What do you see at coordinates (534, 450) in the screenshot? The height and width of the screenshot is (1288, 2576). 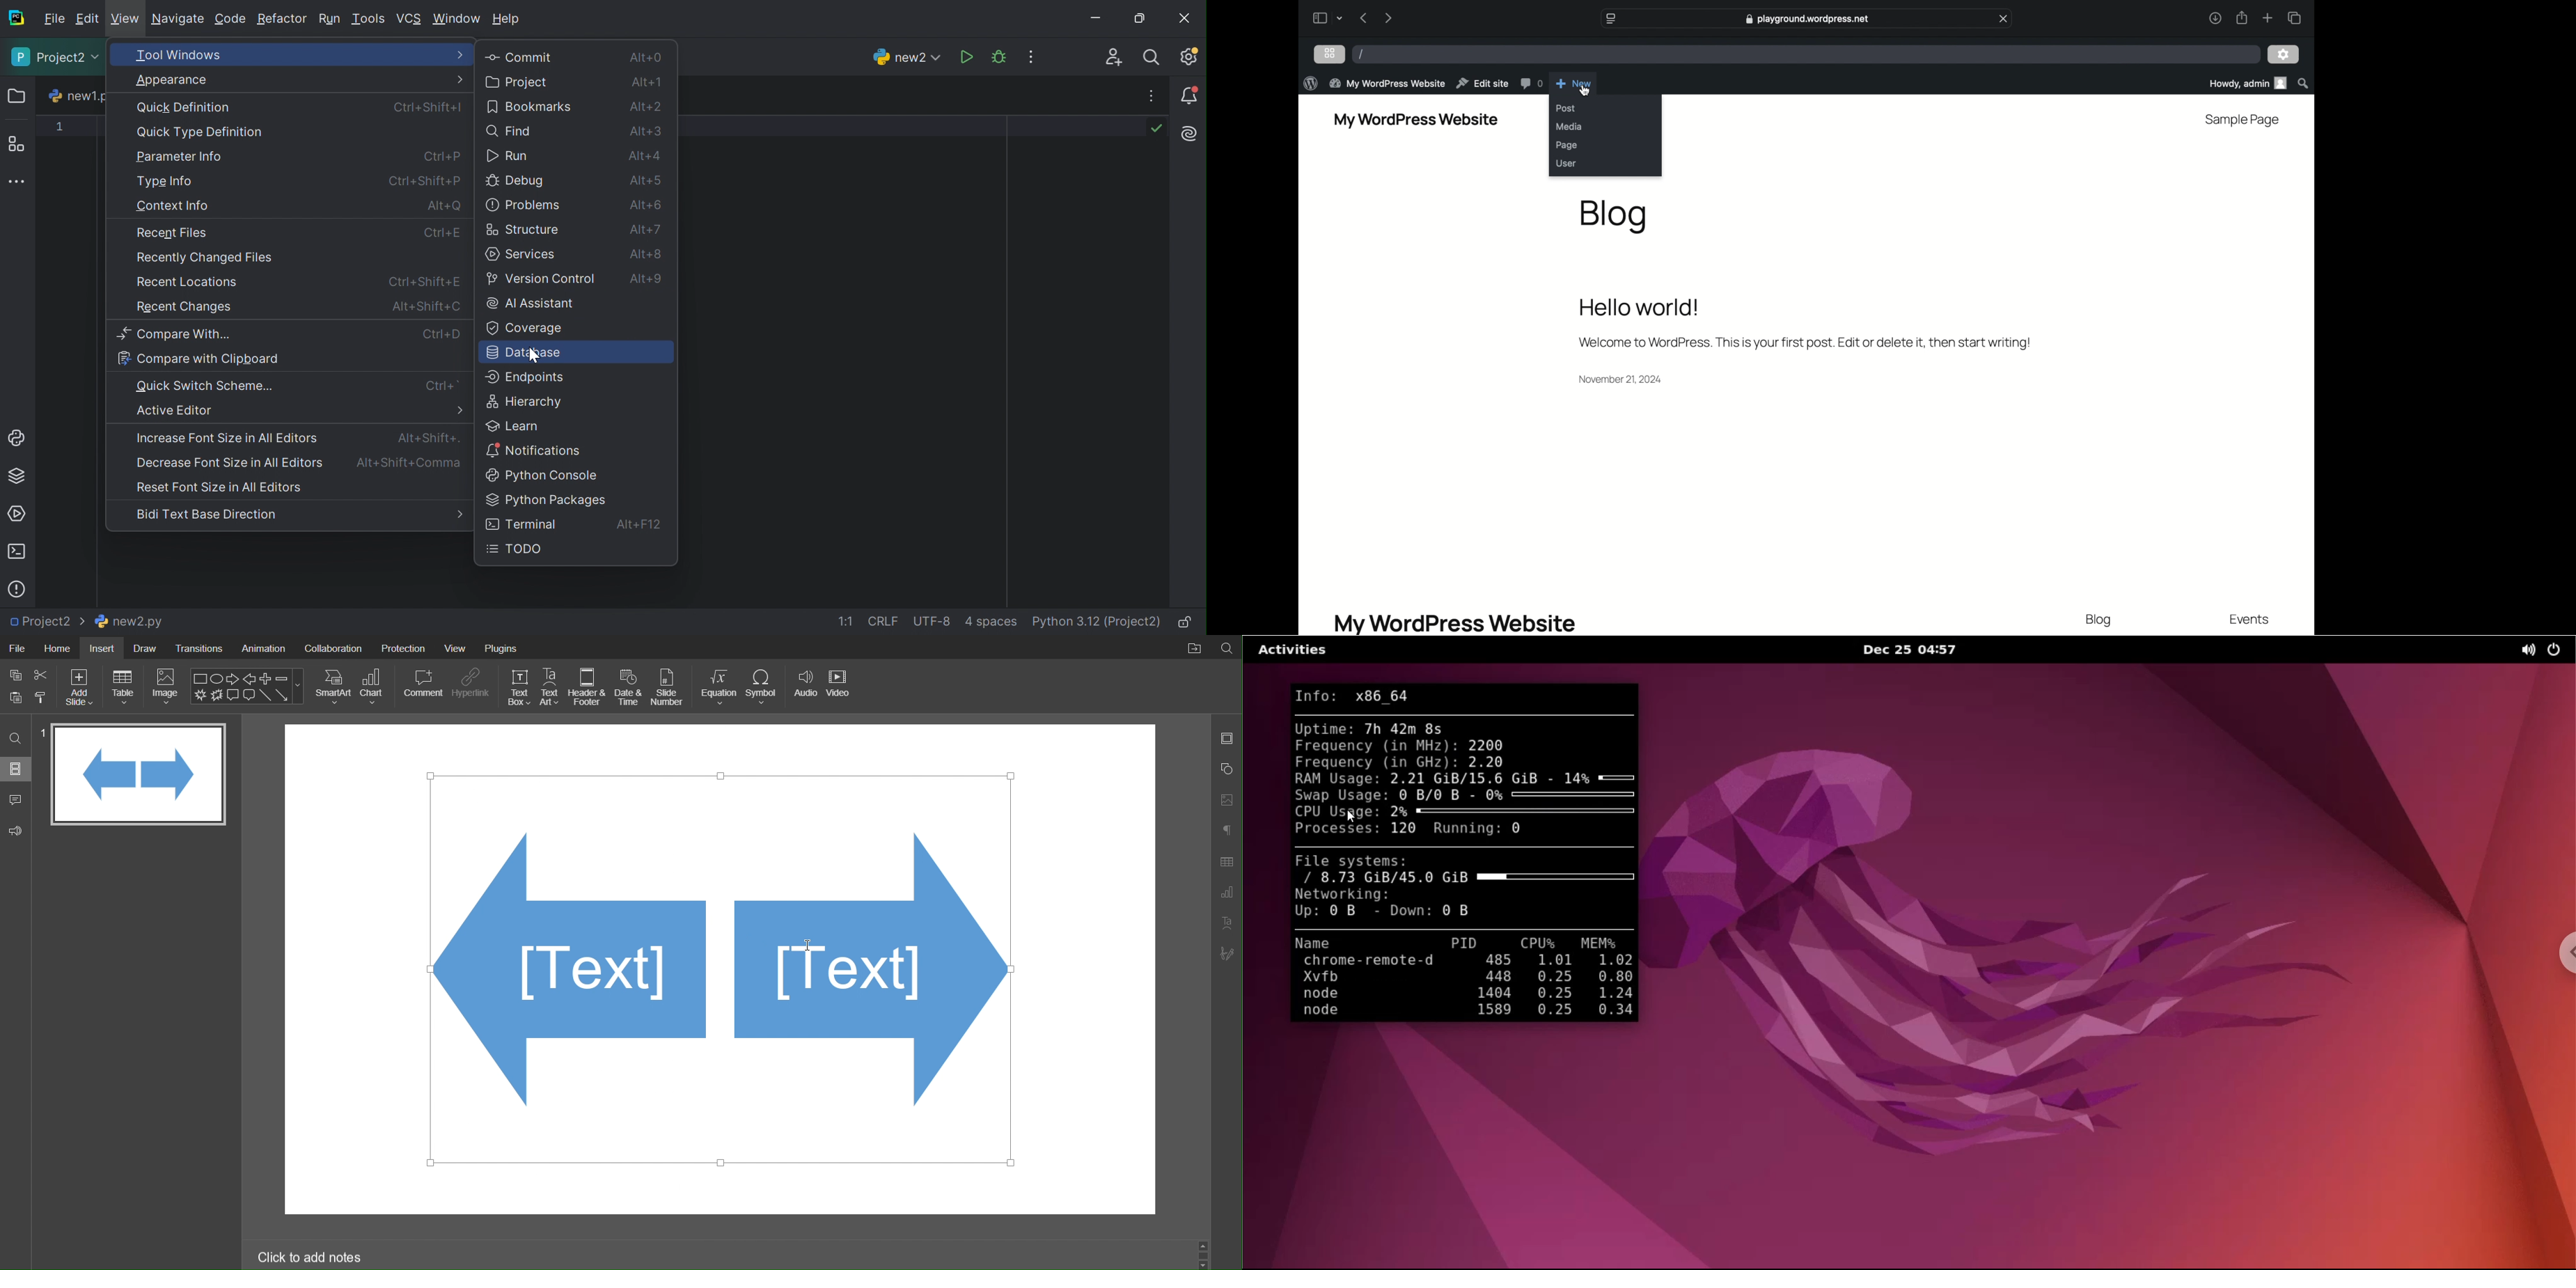 I see `Notifications` at bounding box center [534, 450].